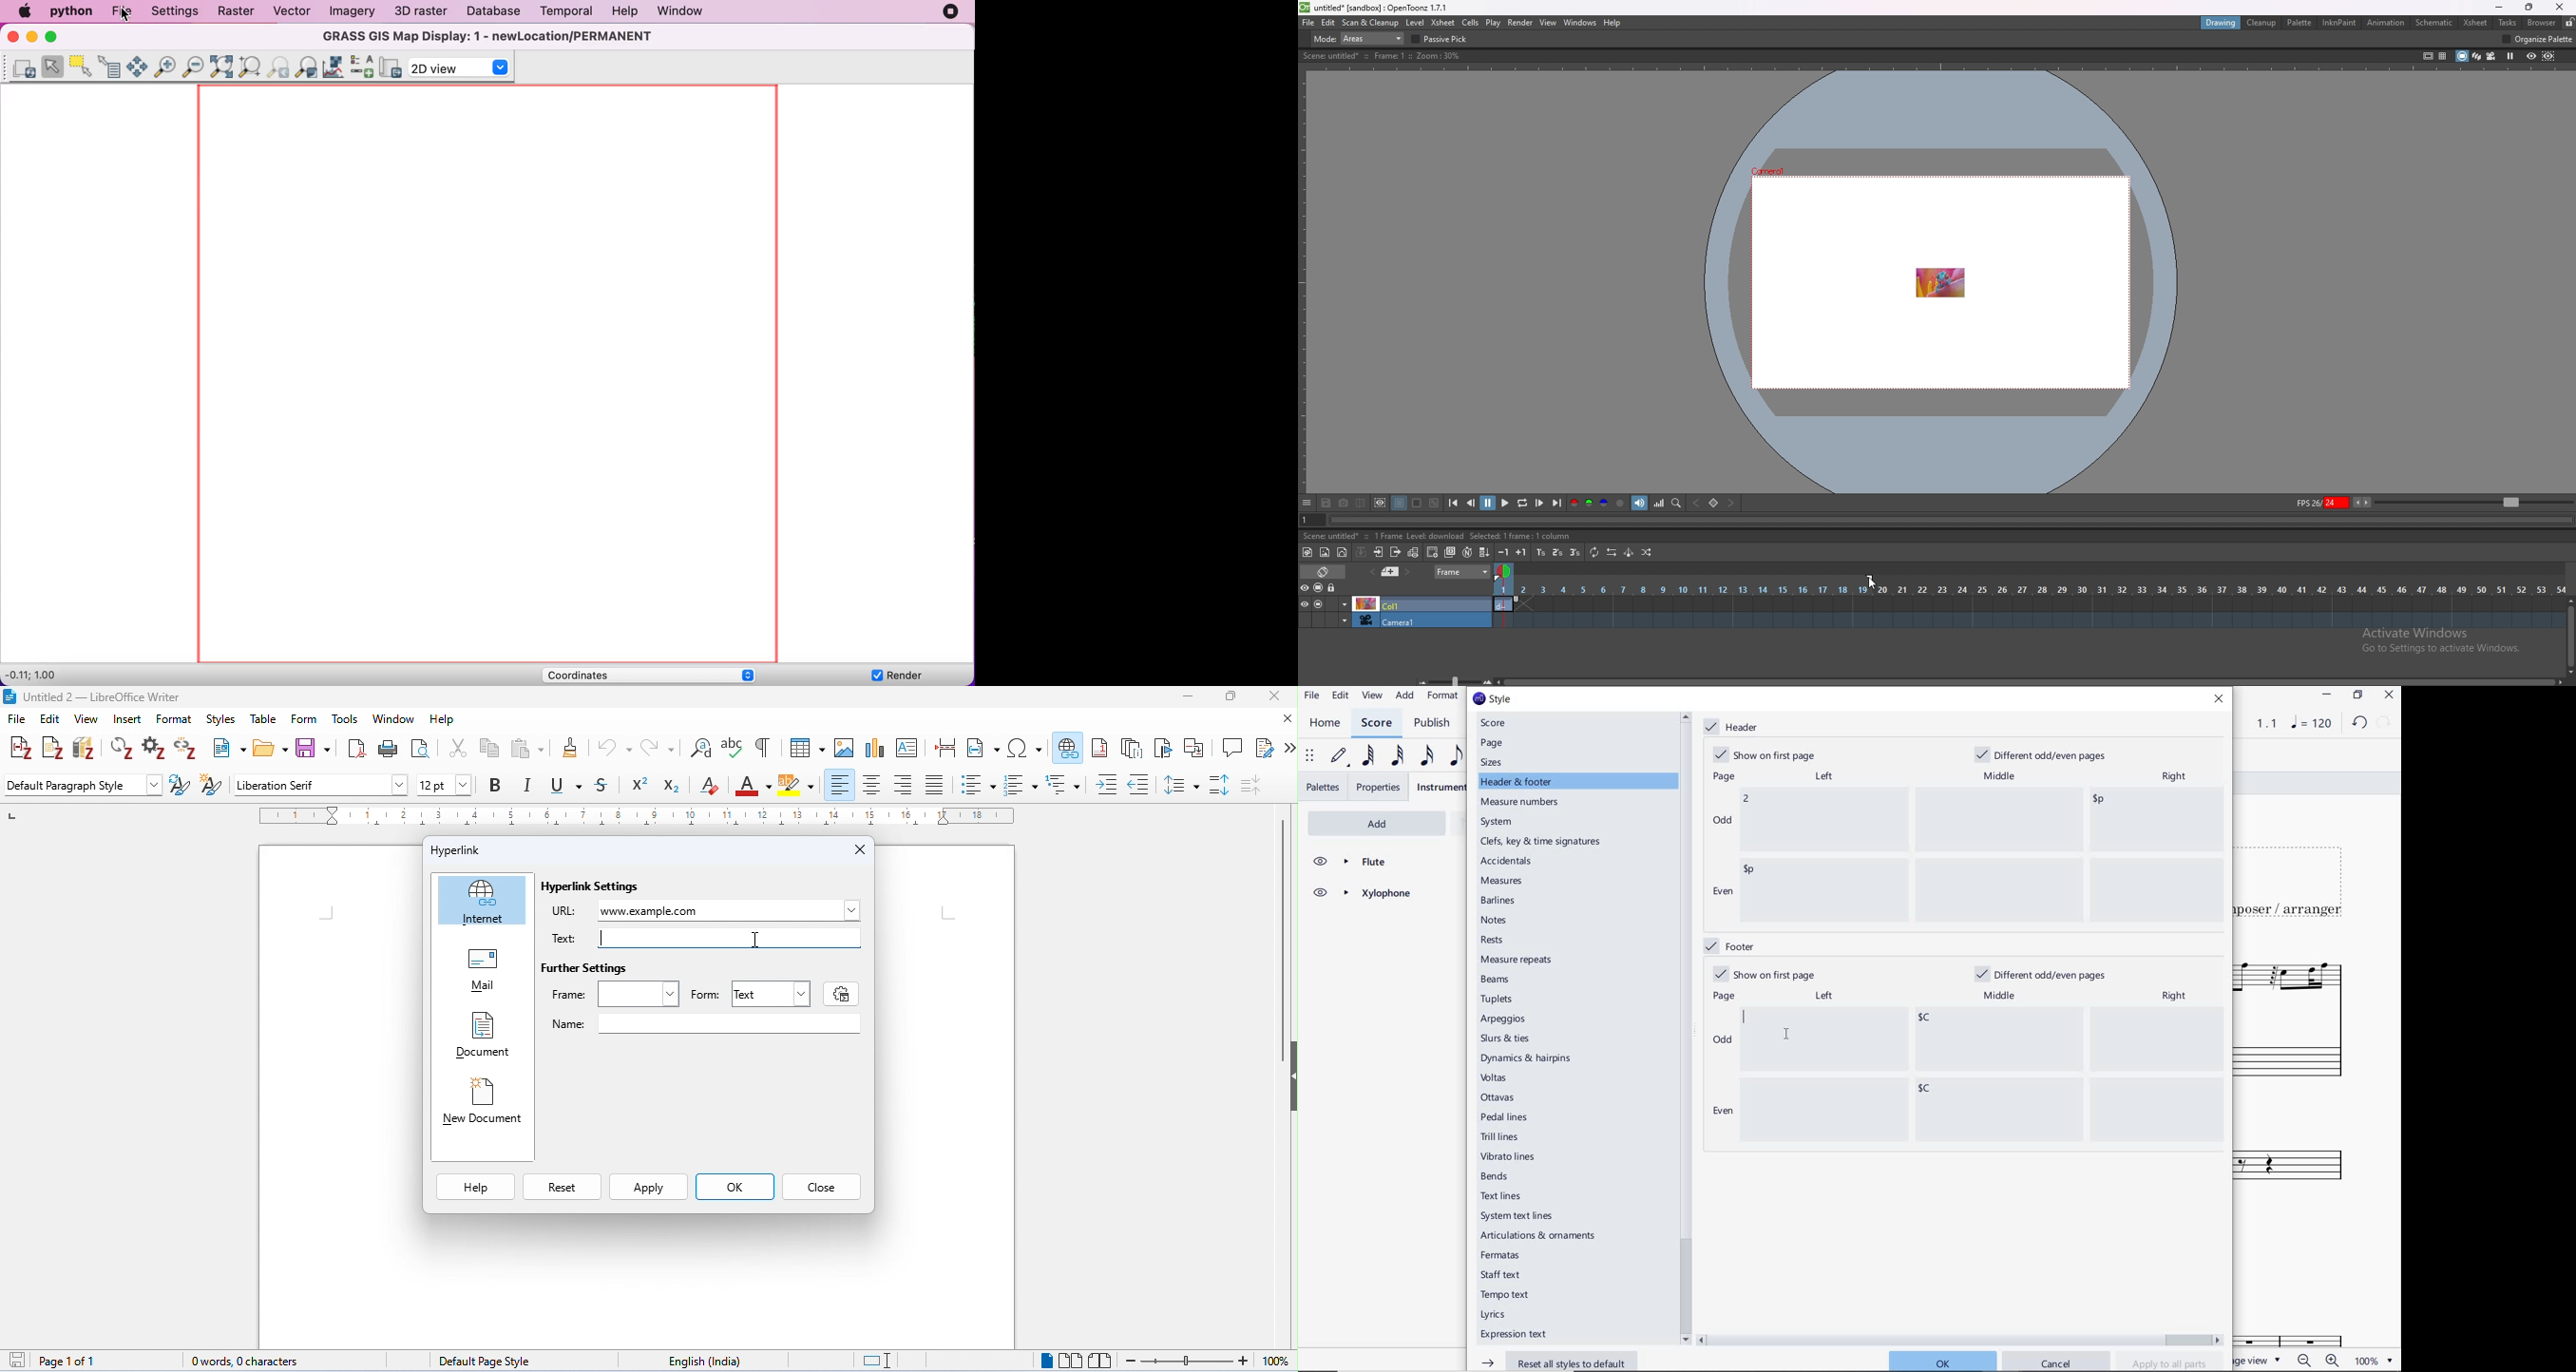 This screenshot has height=1372, width=2576. What do you see at coordinates (185, 750) in the screenshot?
I see `unlink citations` at bounding box center [185, 750].